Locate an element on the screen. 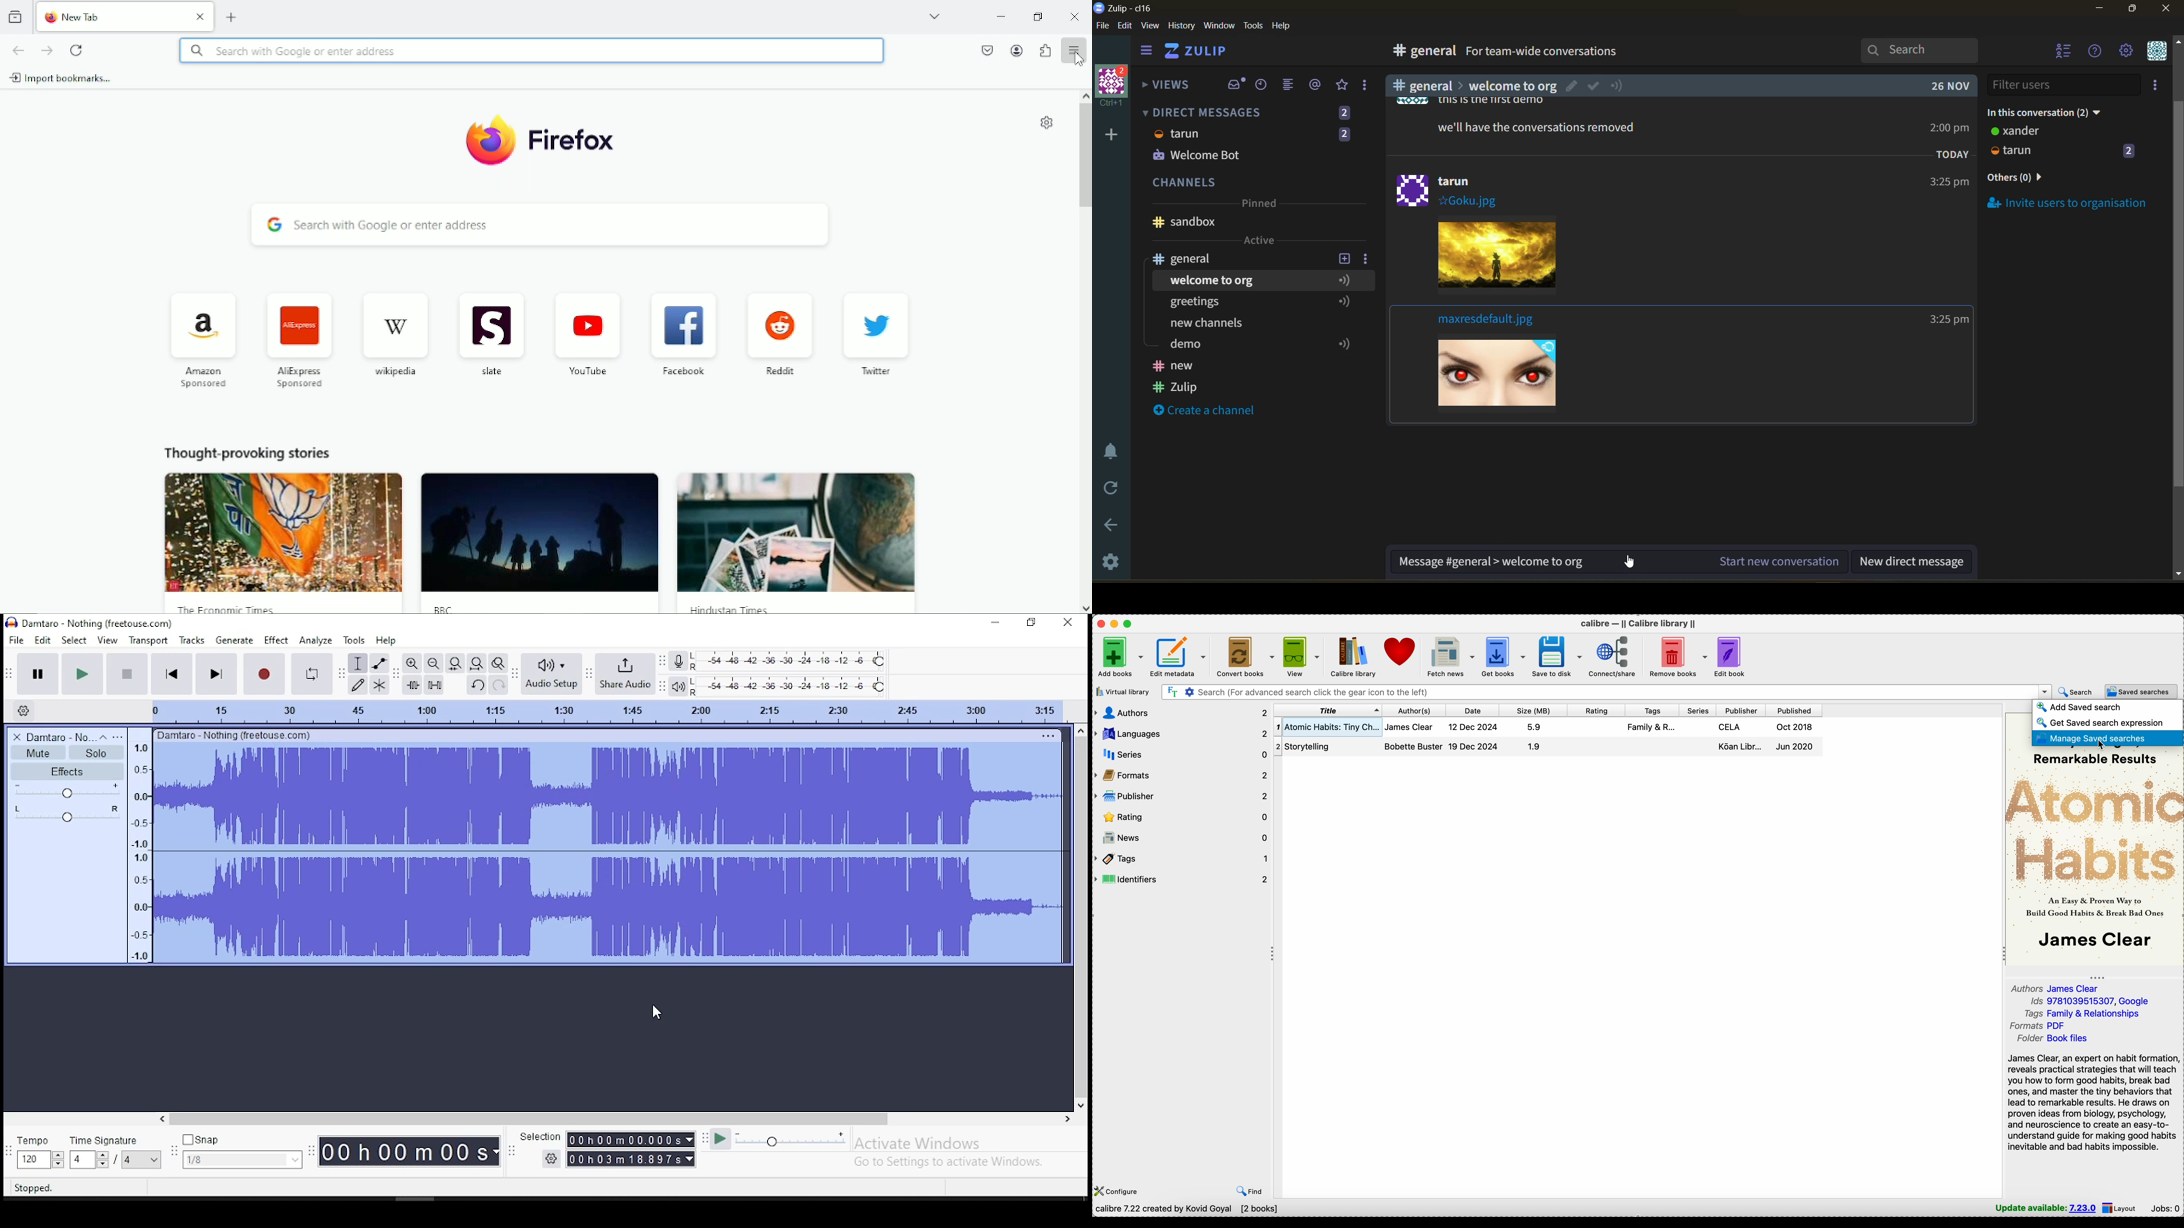 The image size is (2184, 1232). go back is located at coordinates (1110, 526).